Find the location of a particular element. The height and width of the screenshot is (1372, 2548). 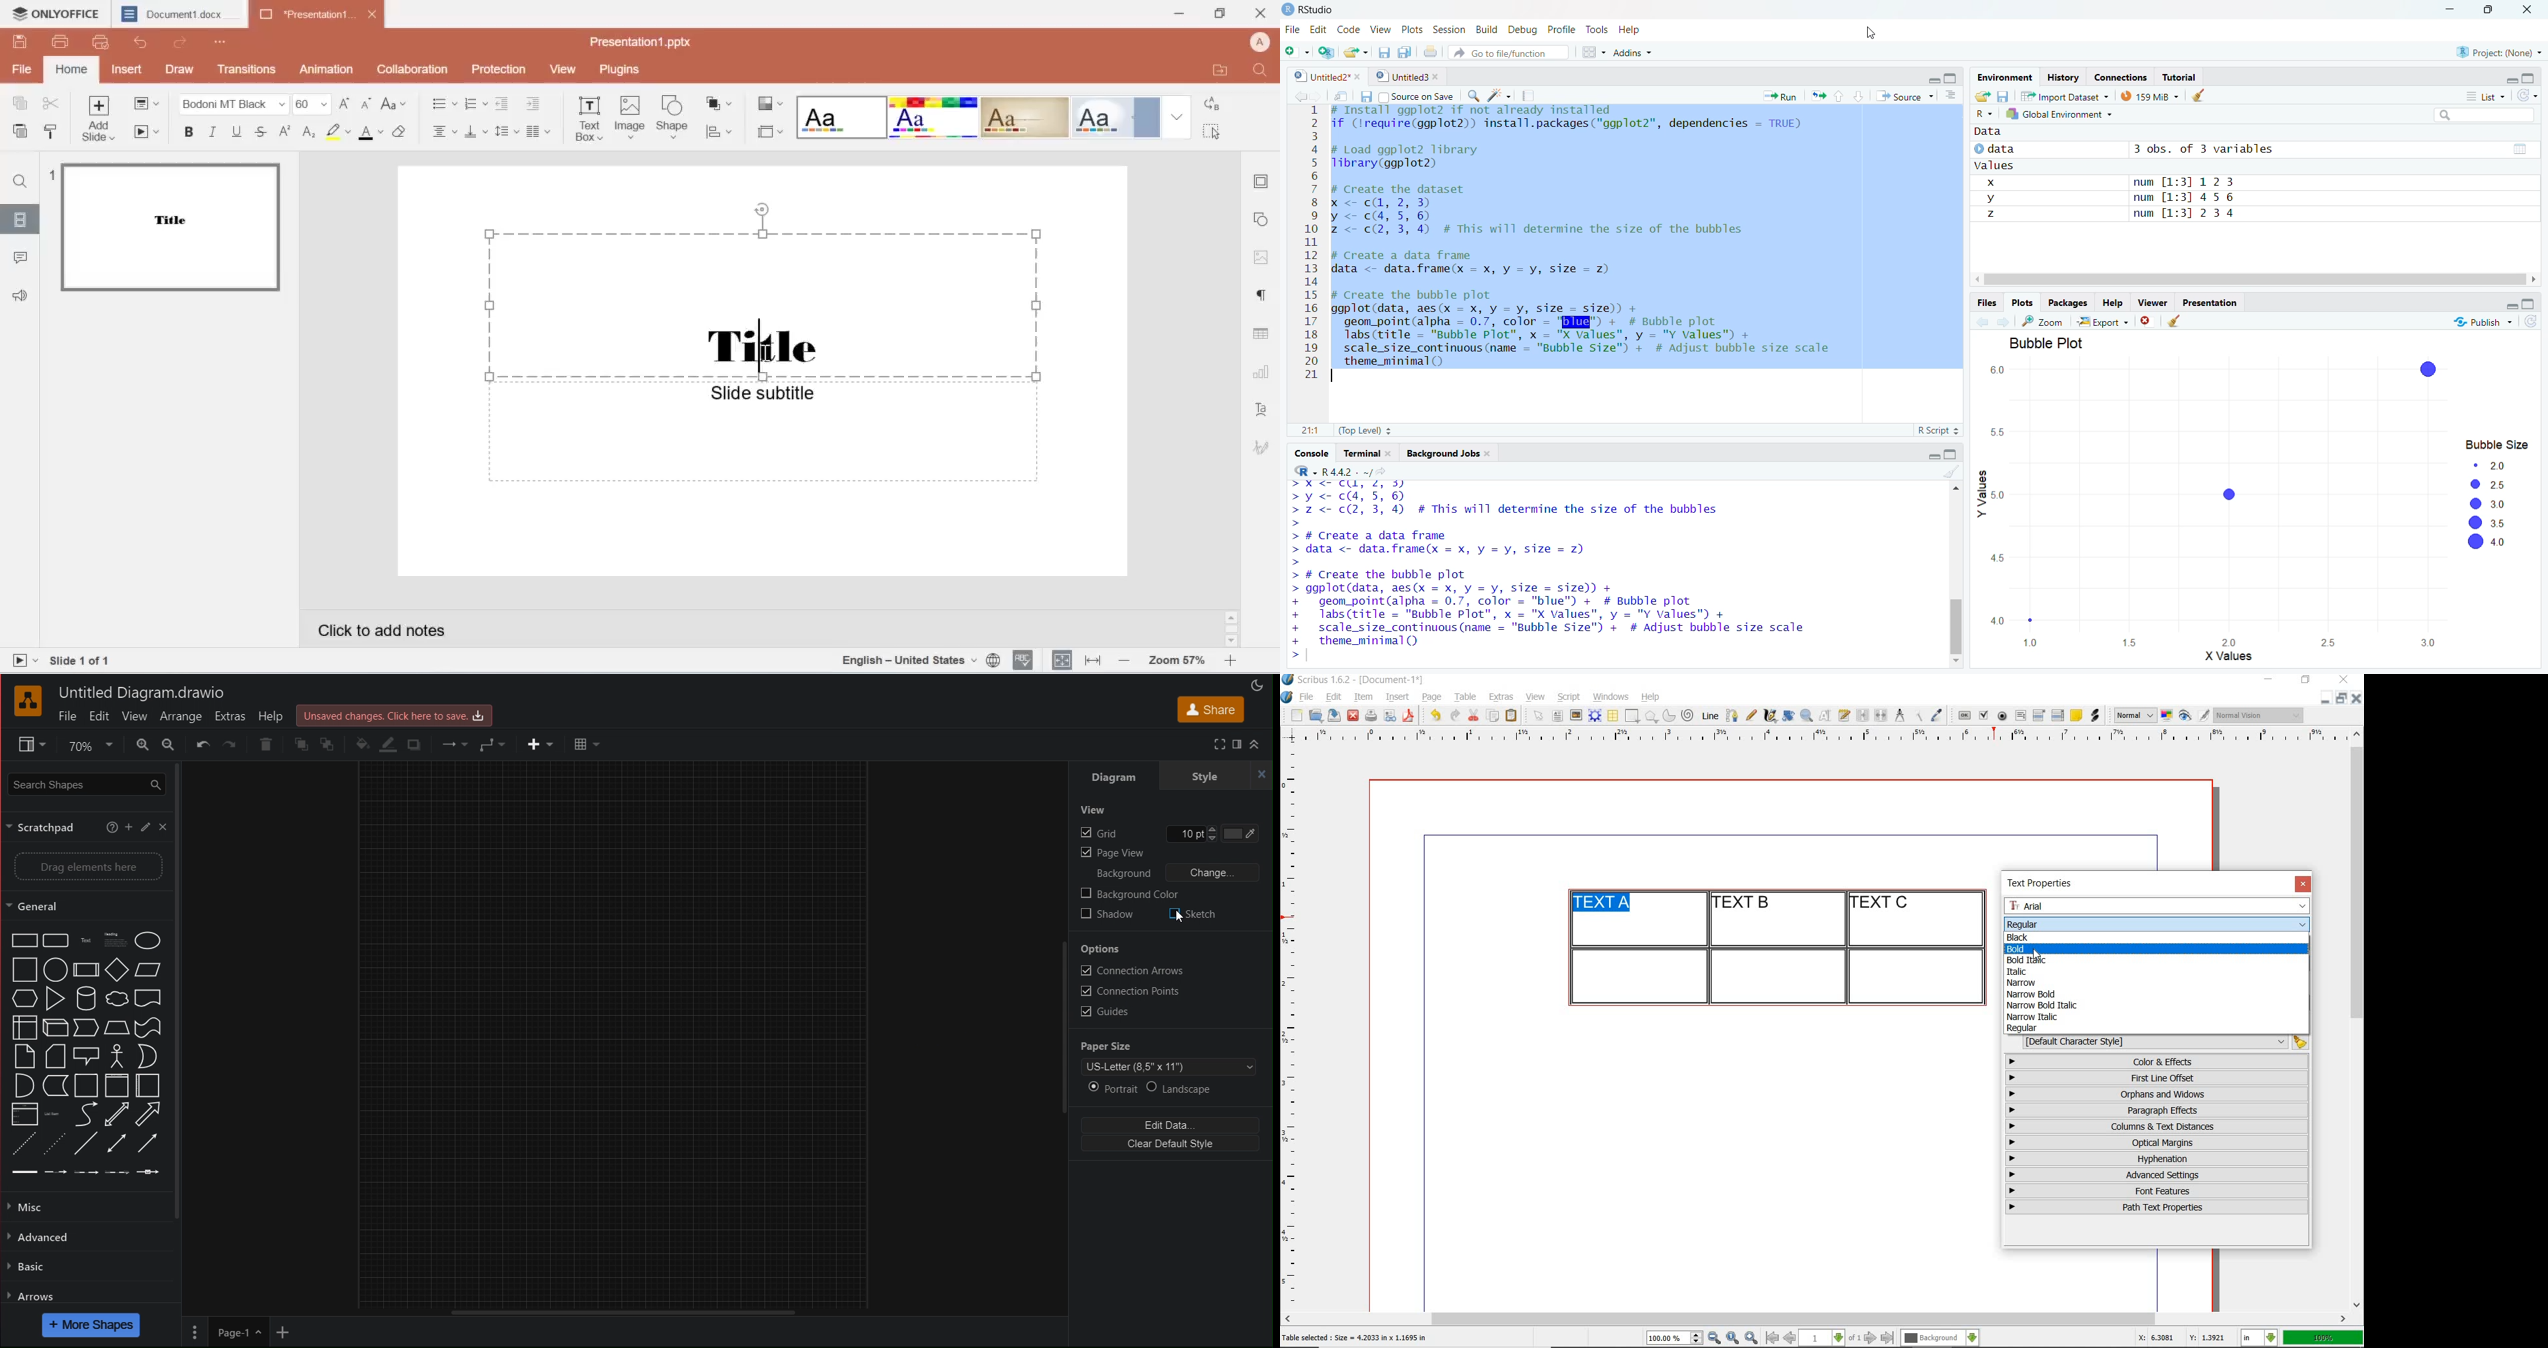

pdf push button is located at coordinates (1965, 716).